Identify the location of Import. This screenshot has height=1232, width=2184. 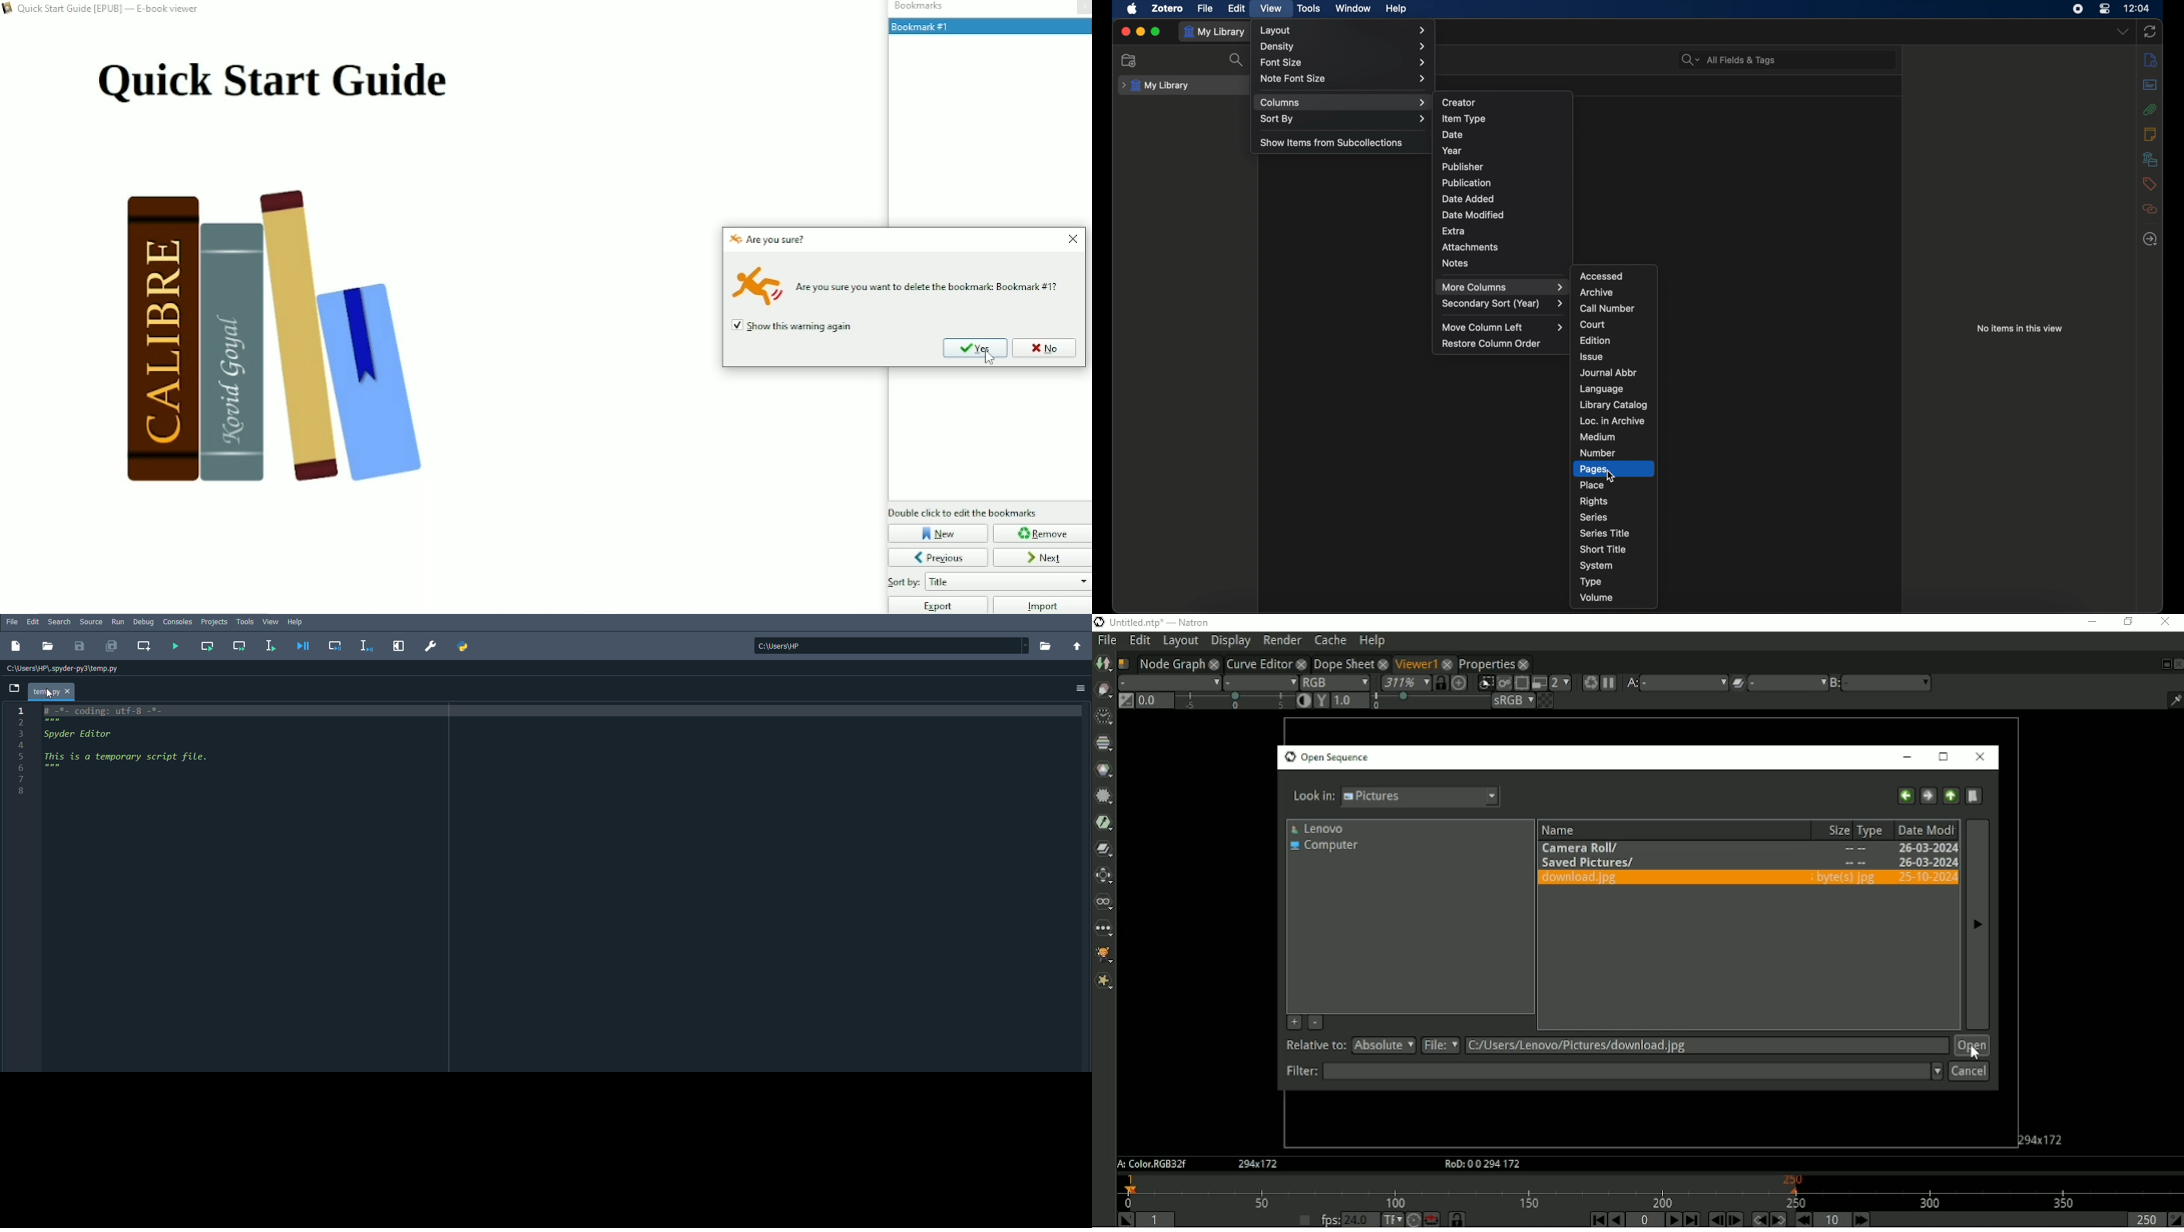
(1043, 605).